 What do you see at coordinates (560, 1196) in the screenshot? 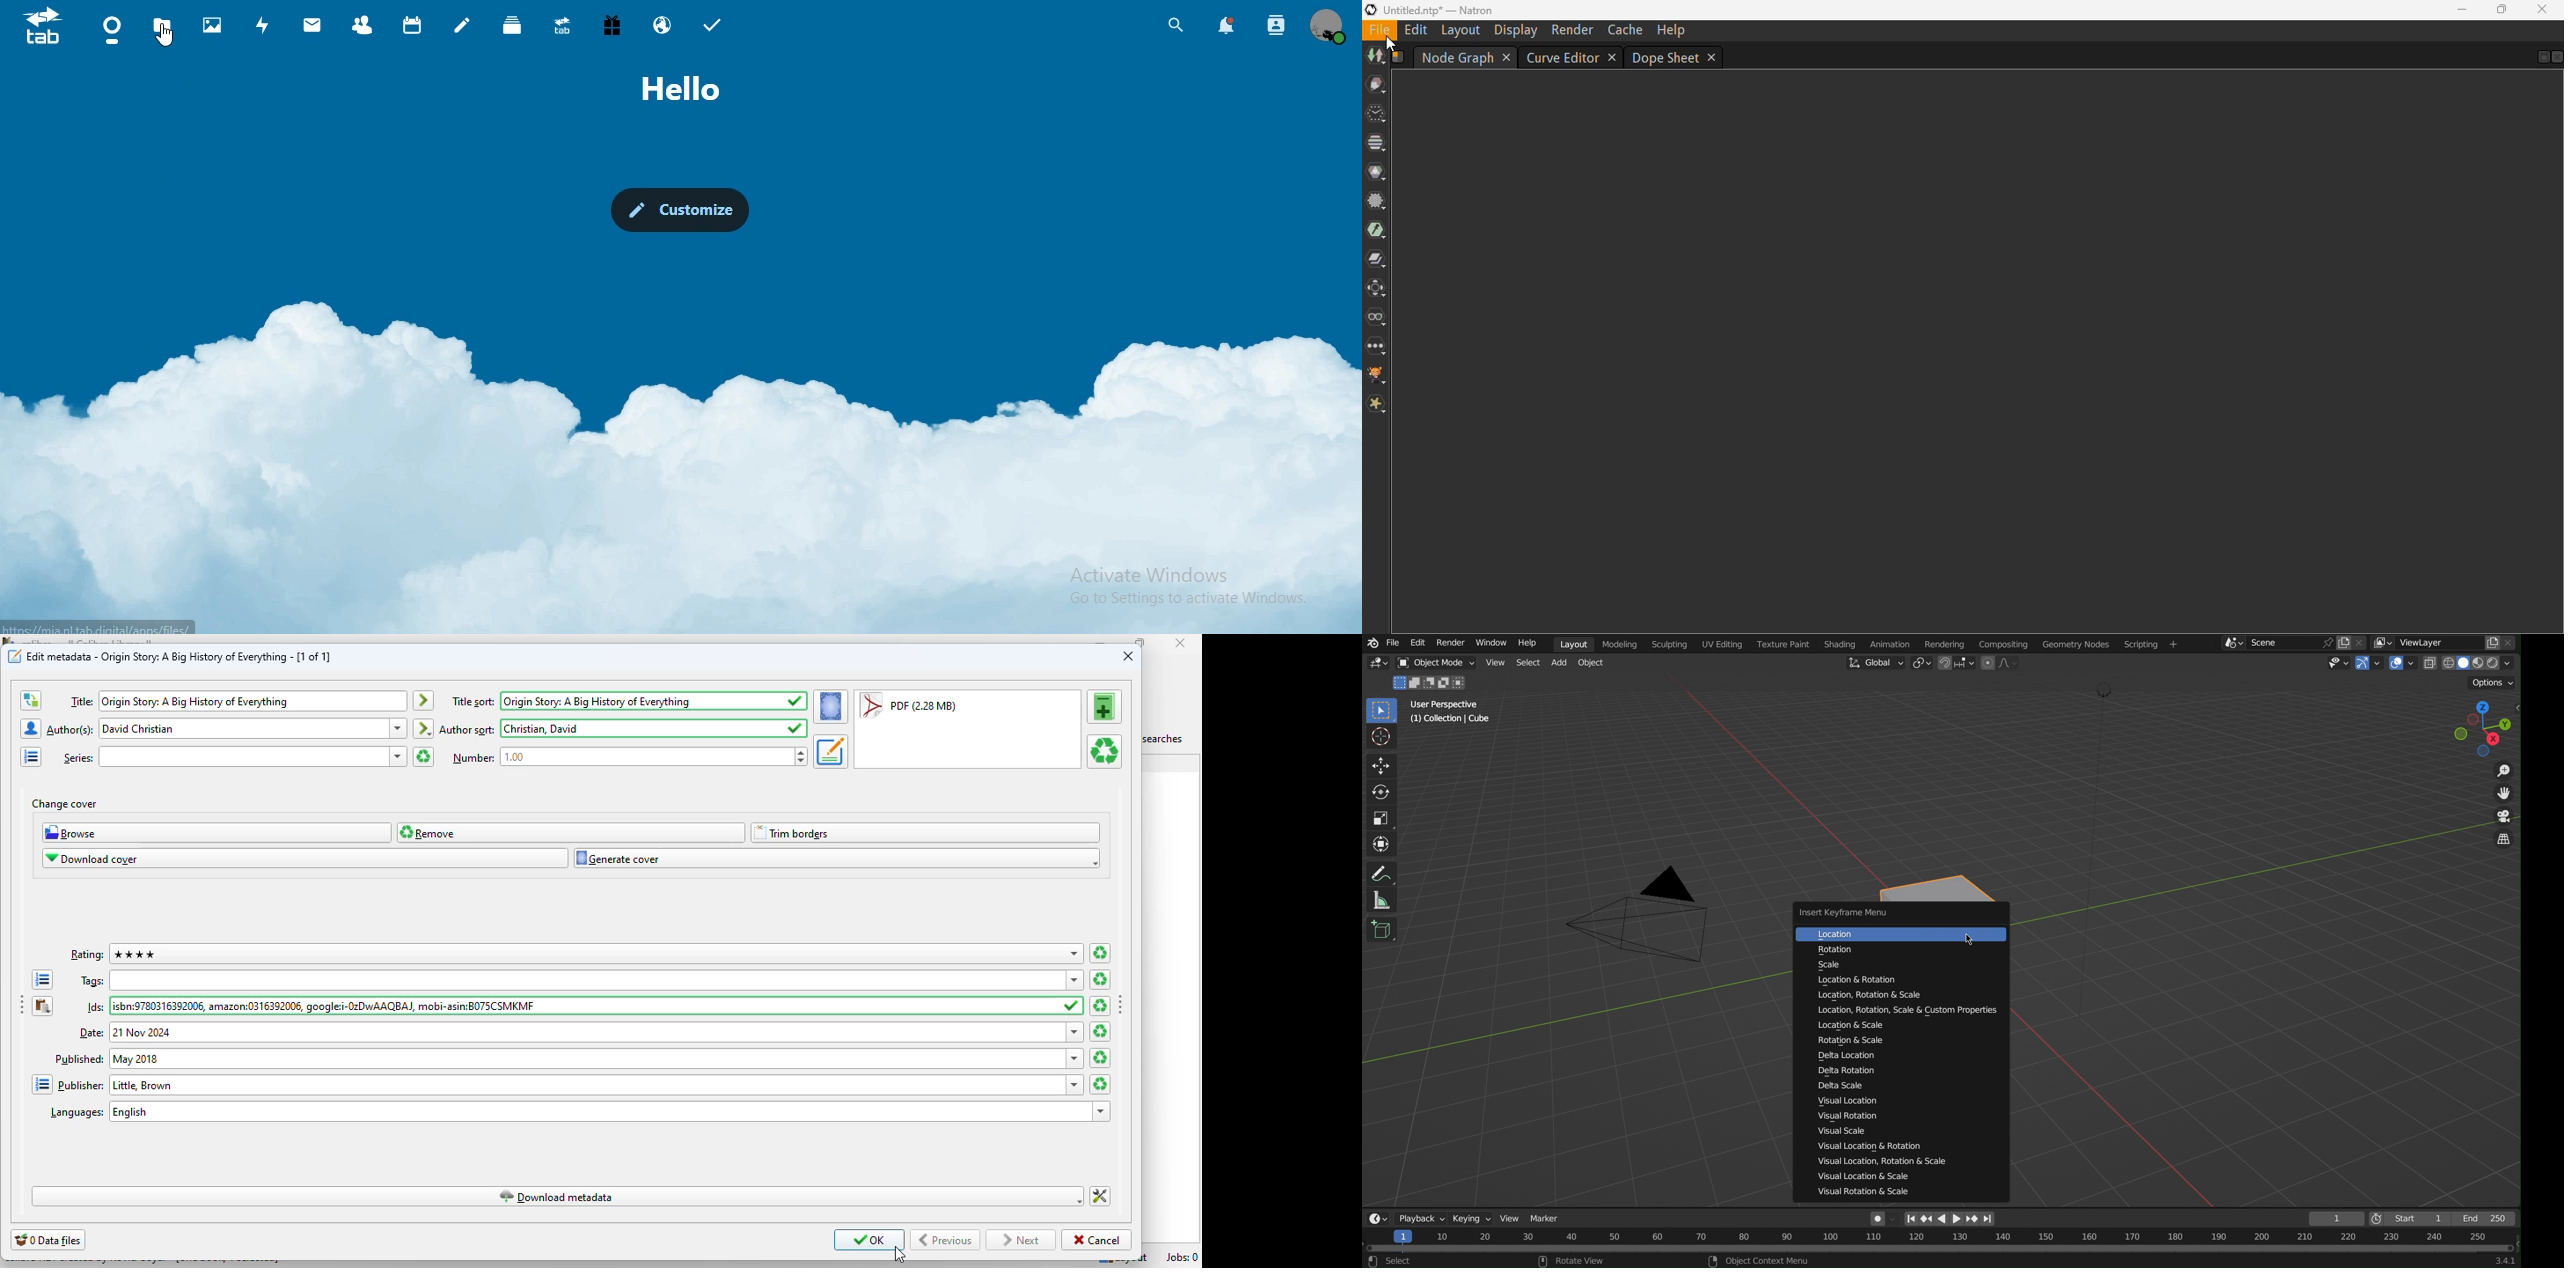
I see `download metadata` at bounding box center [560, 1196].